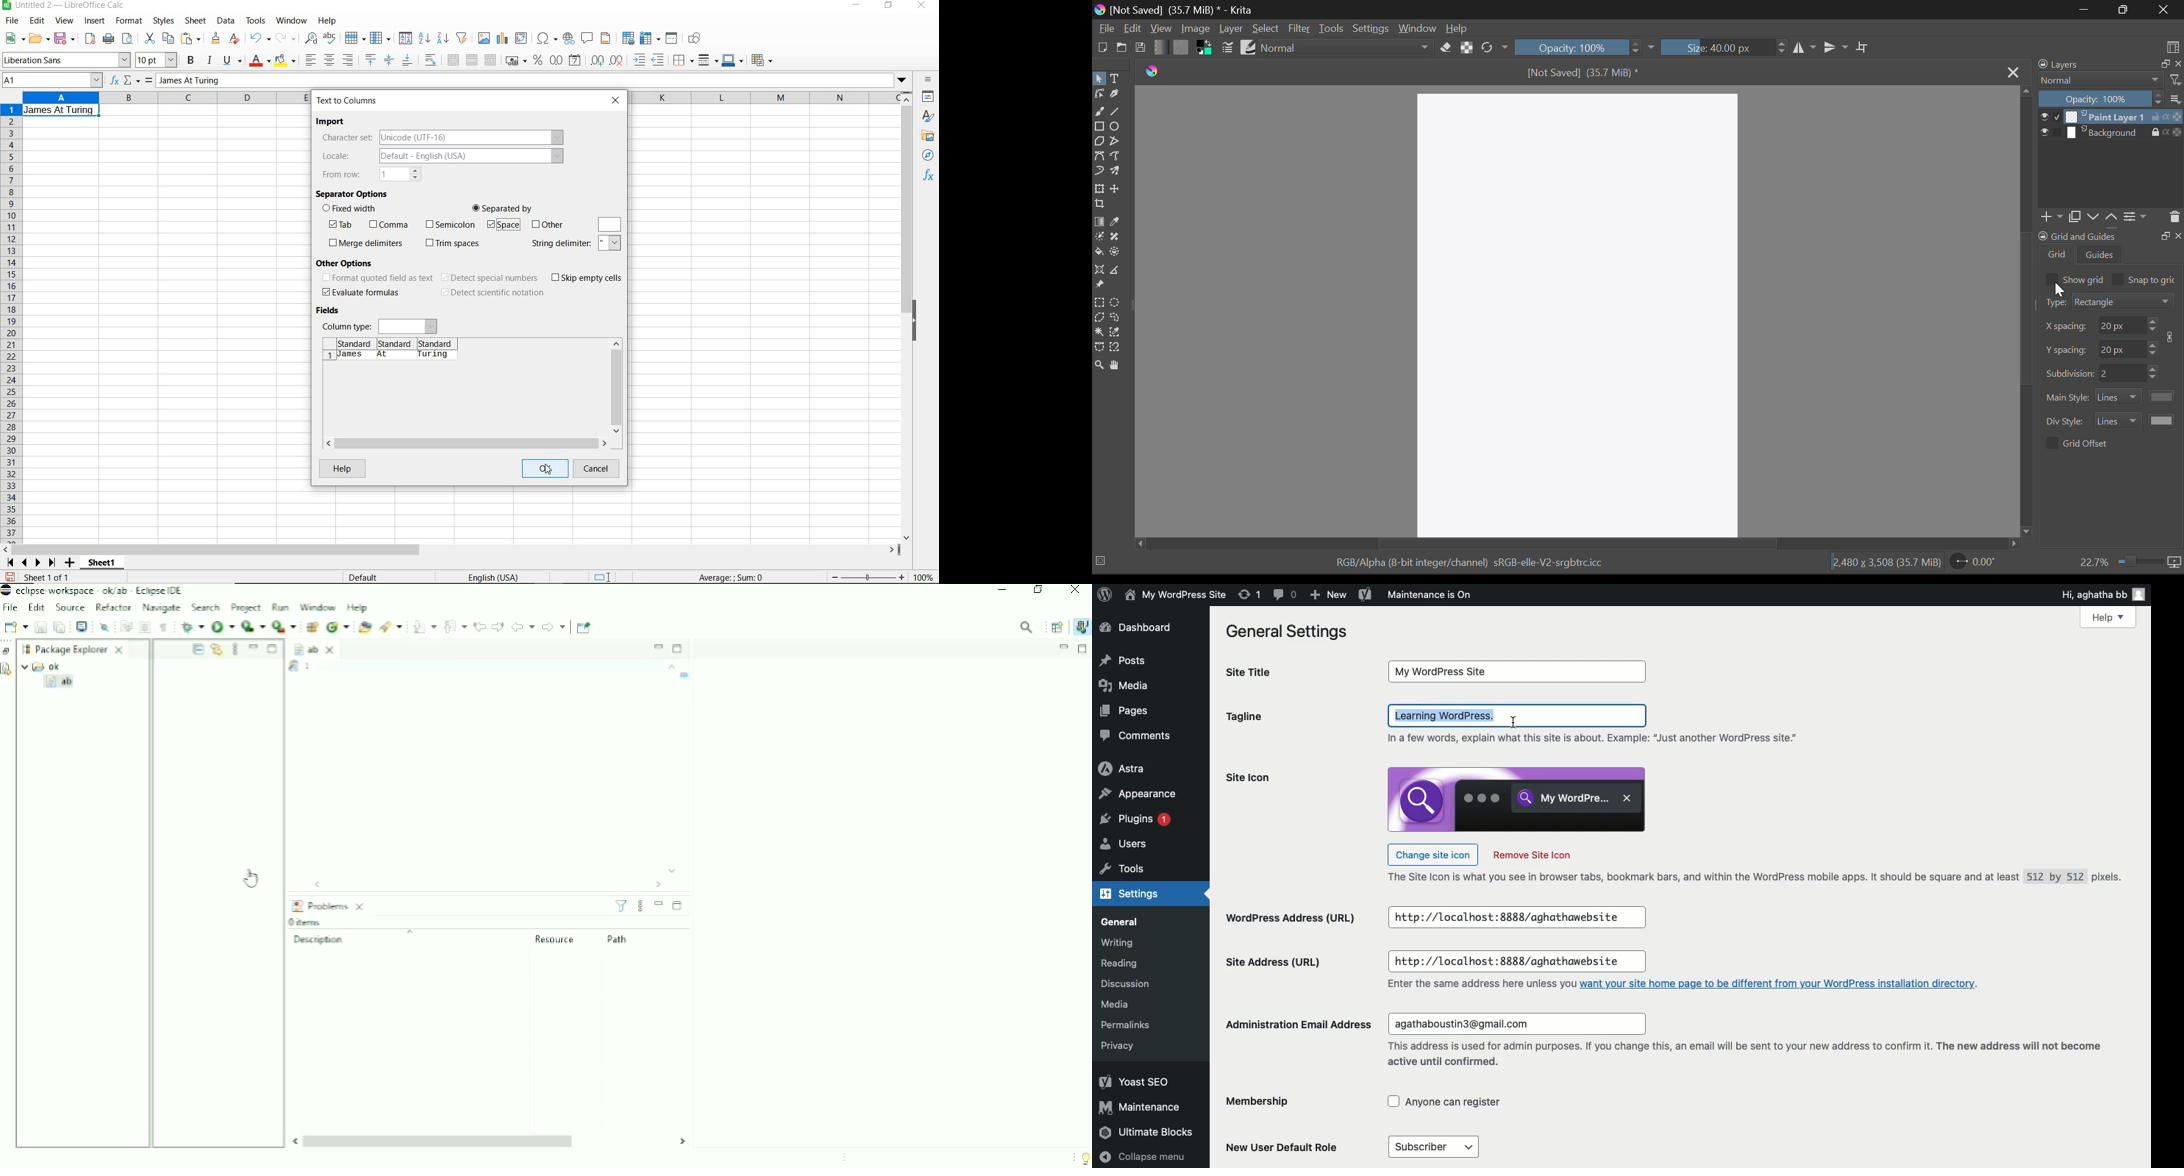  What do you see at coordinates (2153, 325) in the screenshot?
I see `Increase or decrease` at bounding box center [2153, 325].